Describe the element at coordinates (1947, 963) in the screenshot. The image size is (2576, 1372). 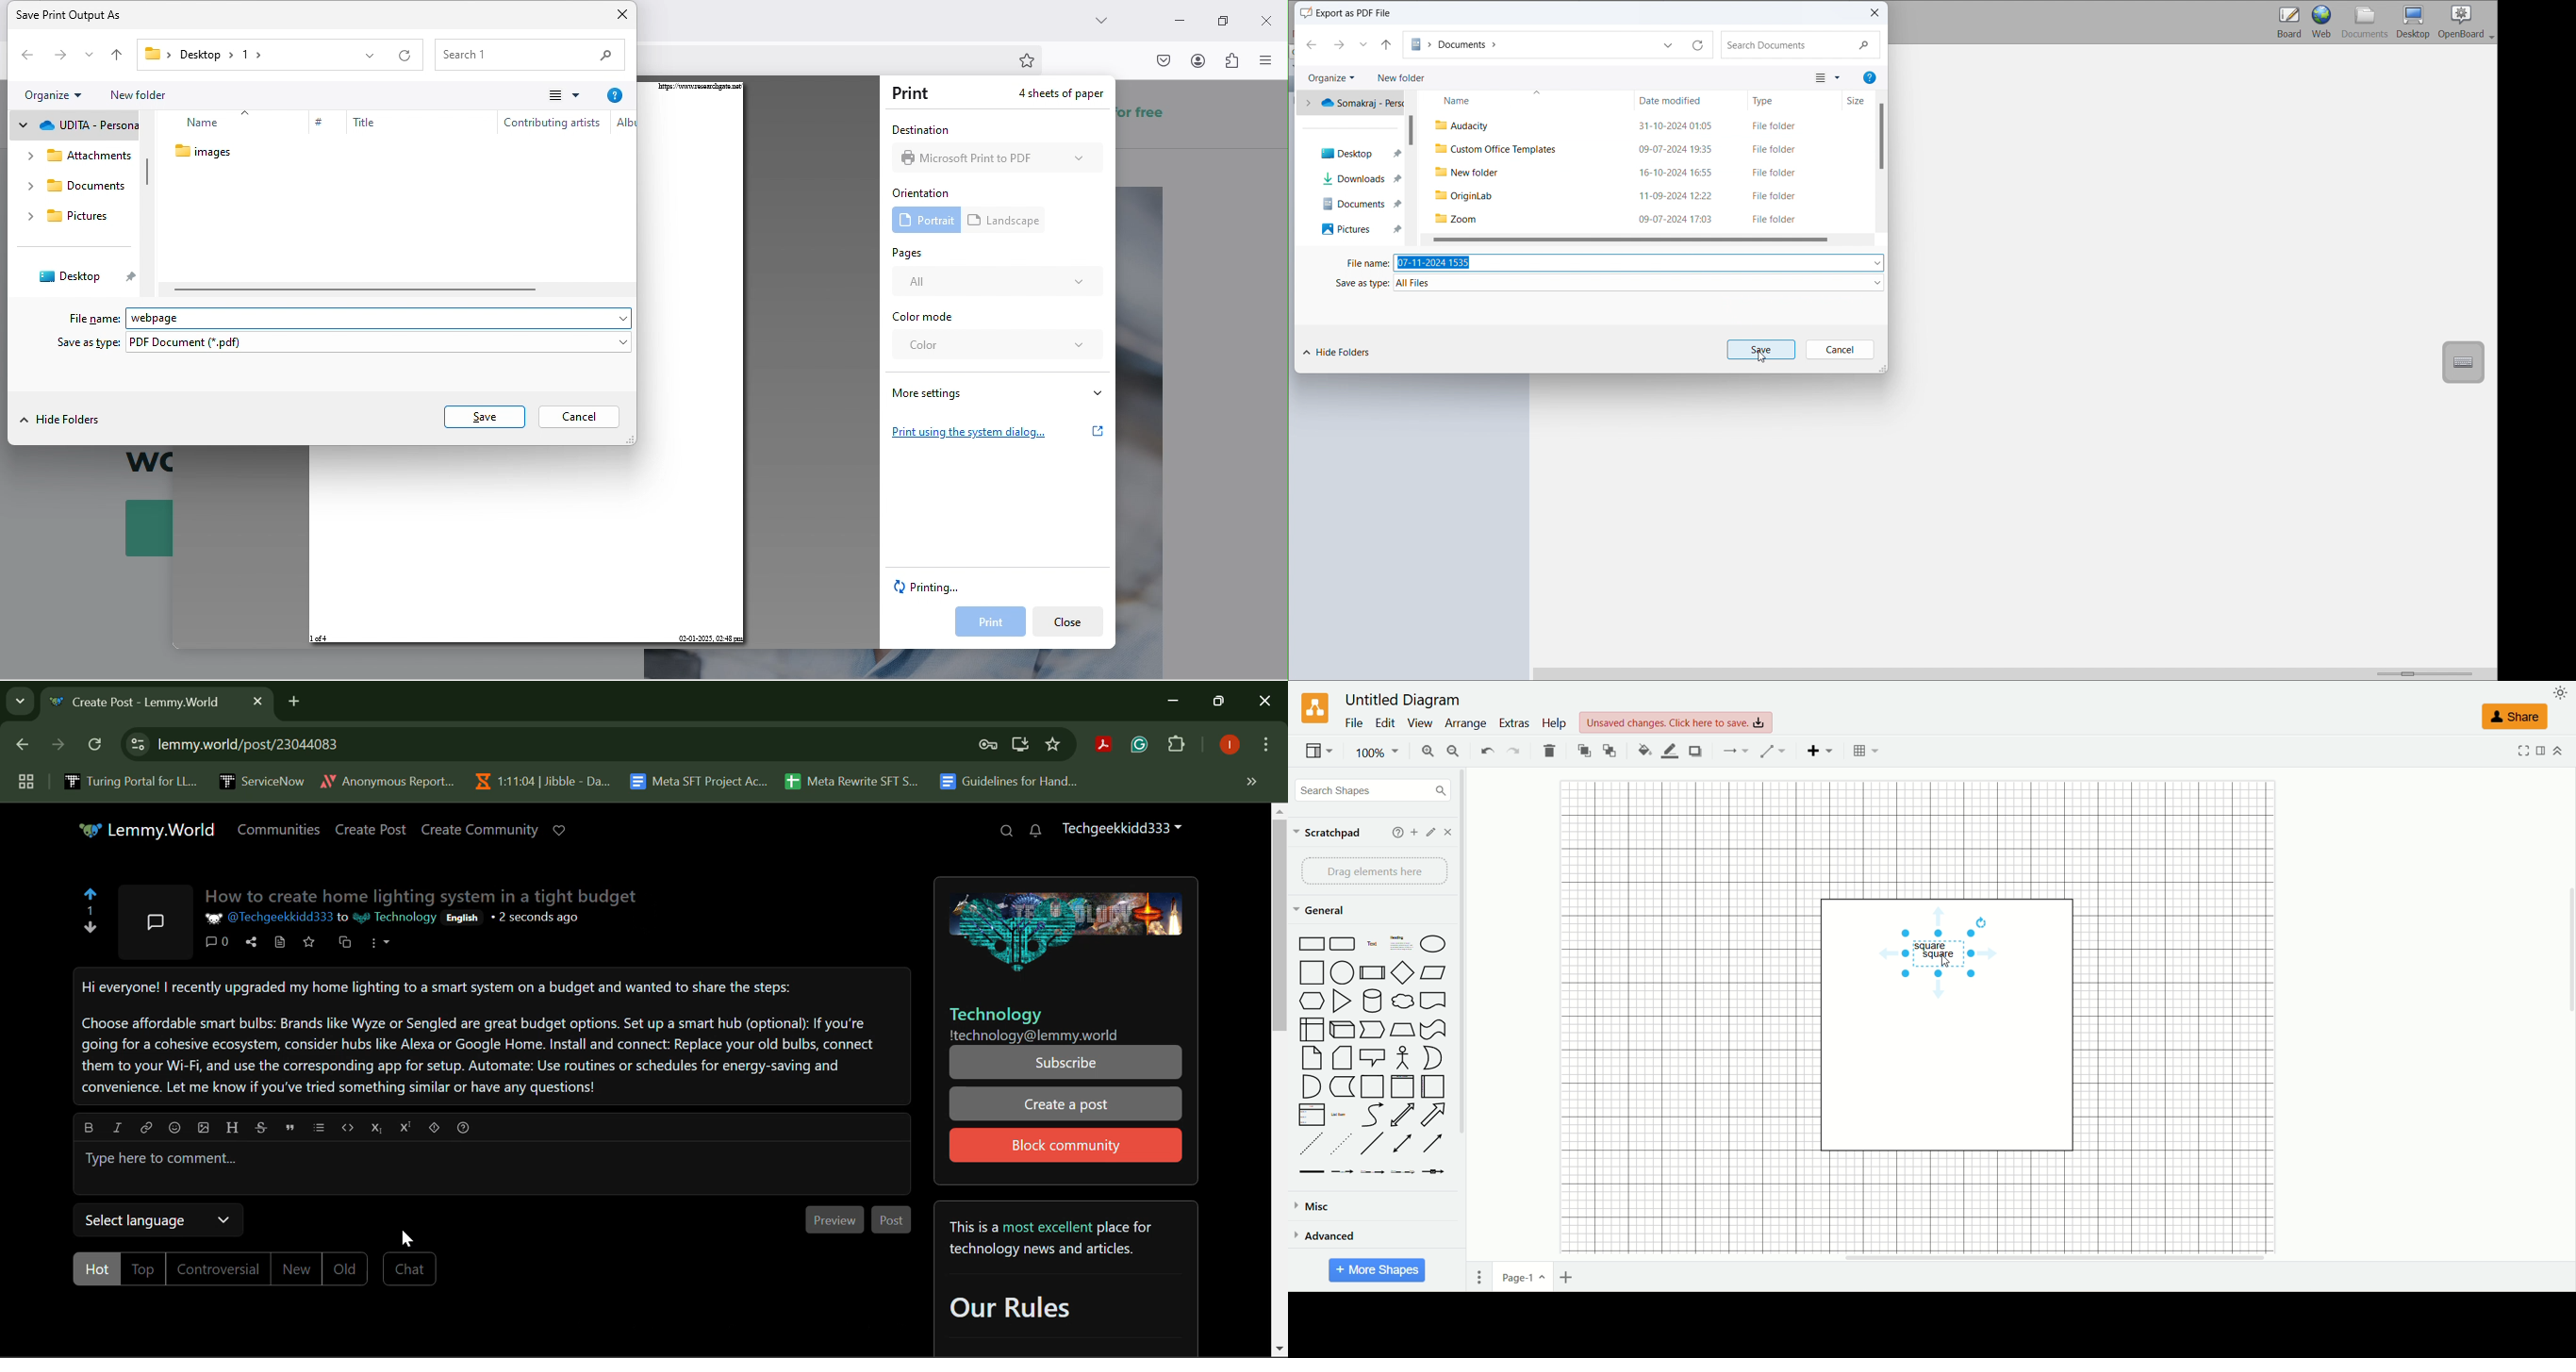
I see `cursor` at that location.